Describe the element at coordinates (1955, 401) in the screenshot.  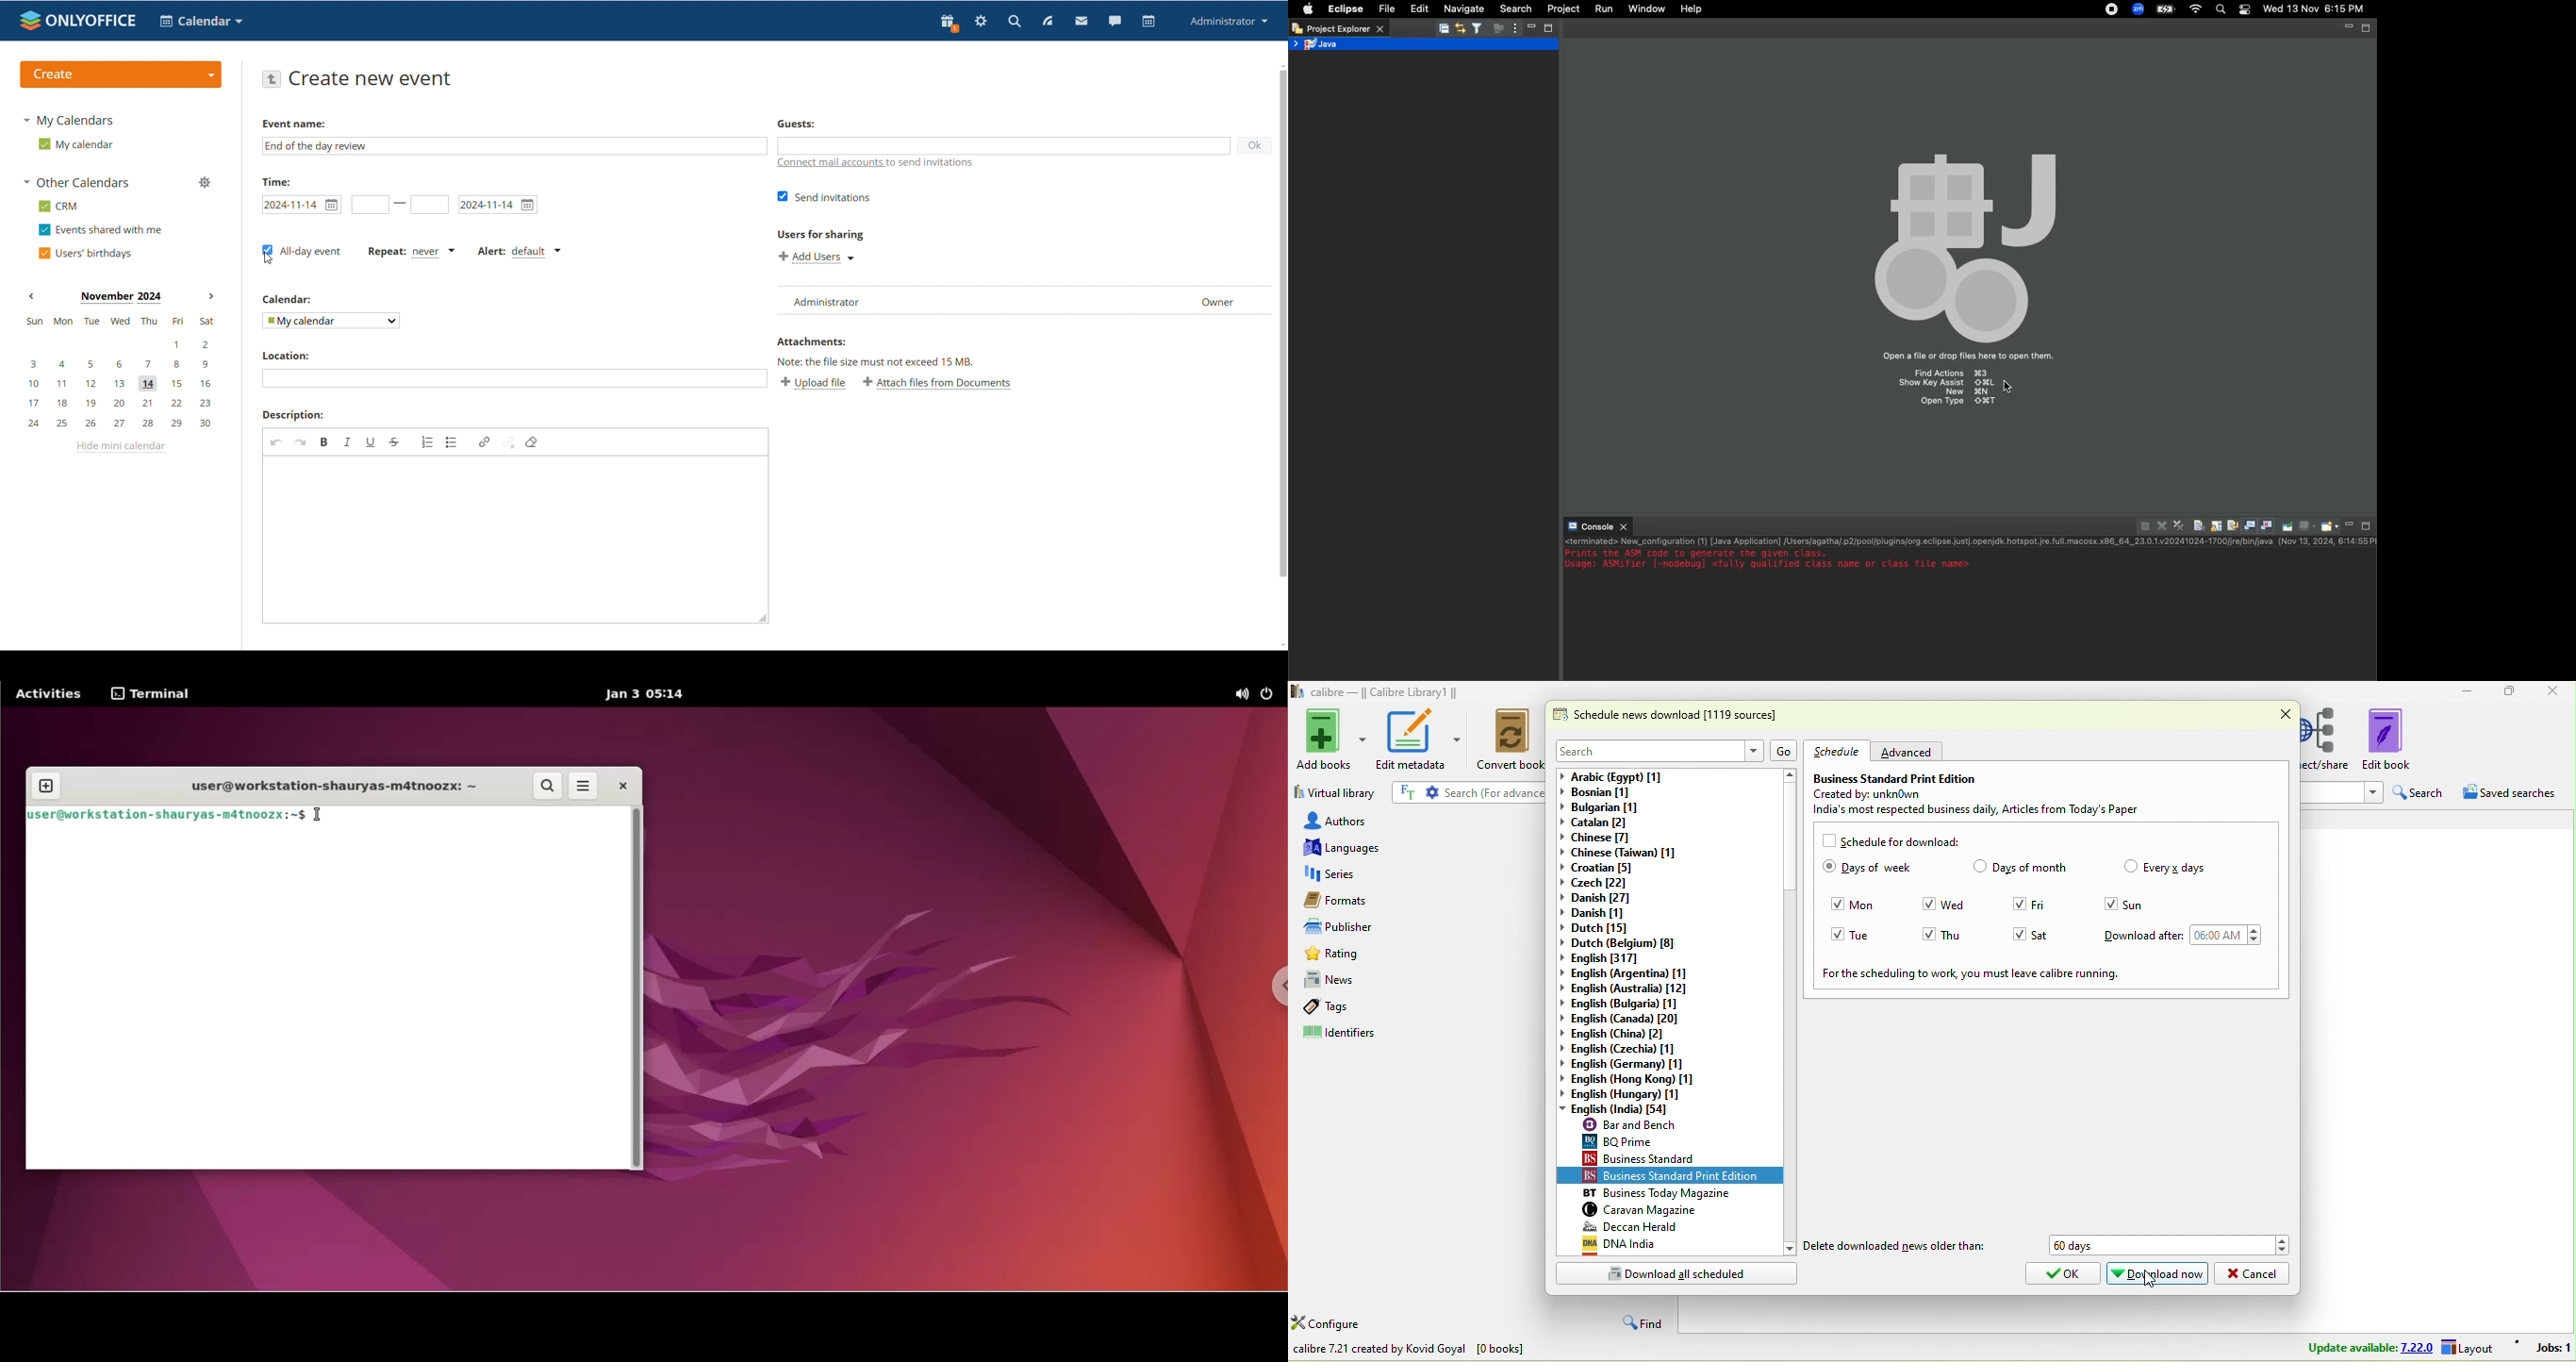
I see `open type ⇧⌘T` at that location.